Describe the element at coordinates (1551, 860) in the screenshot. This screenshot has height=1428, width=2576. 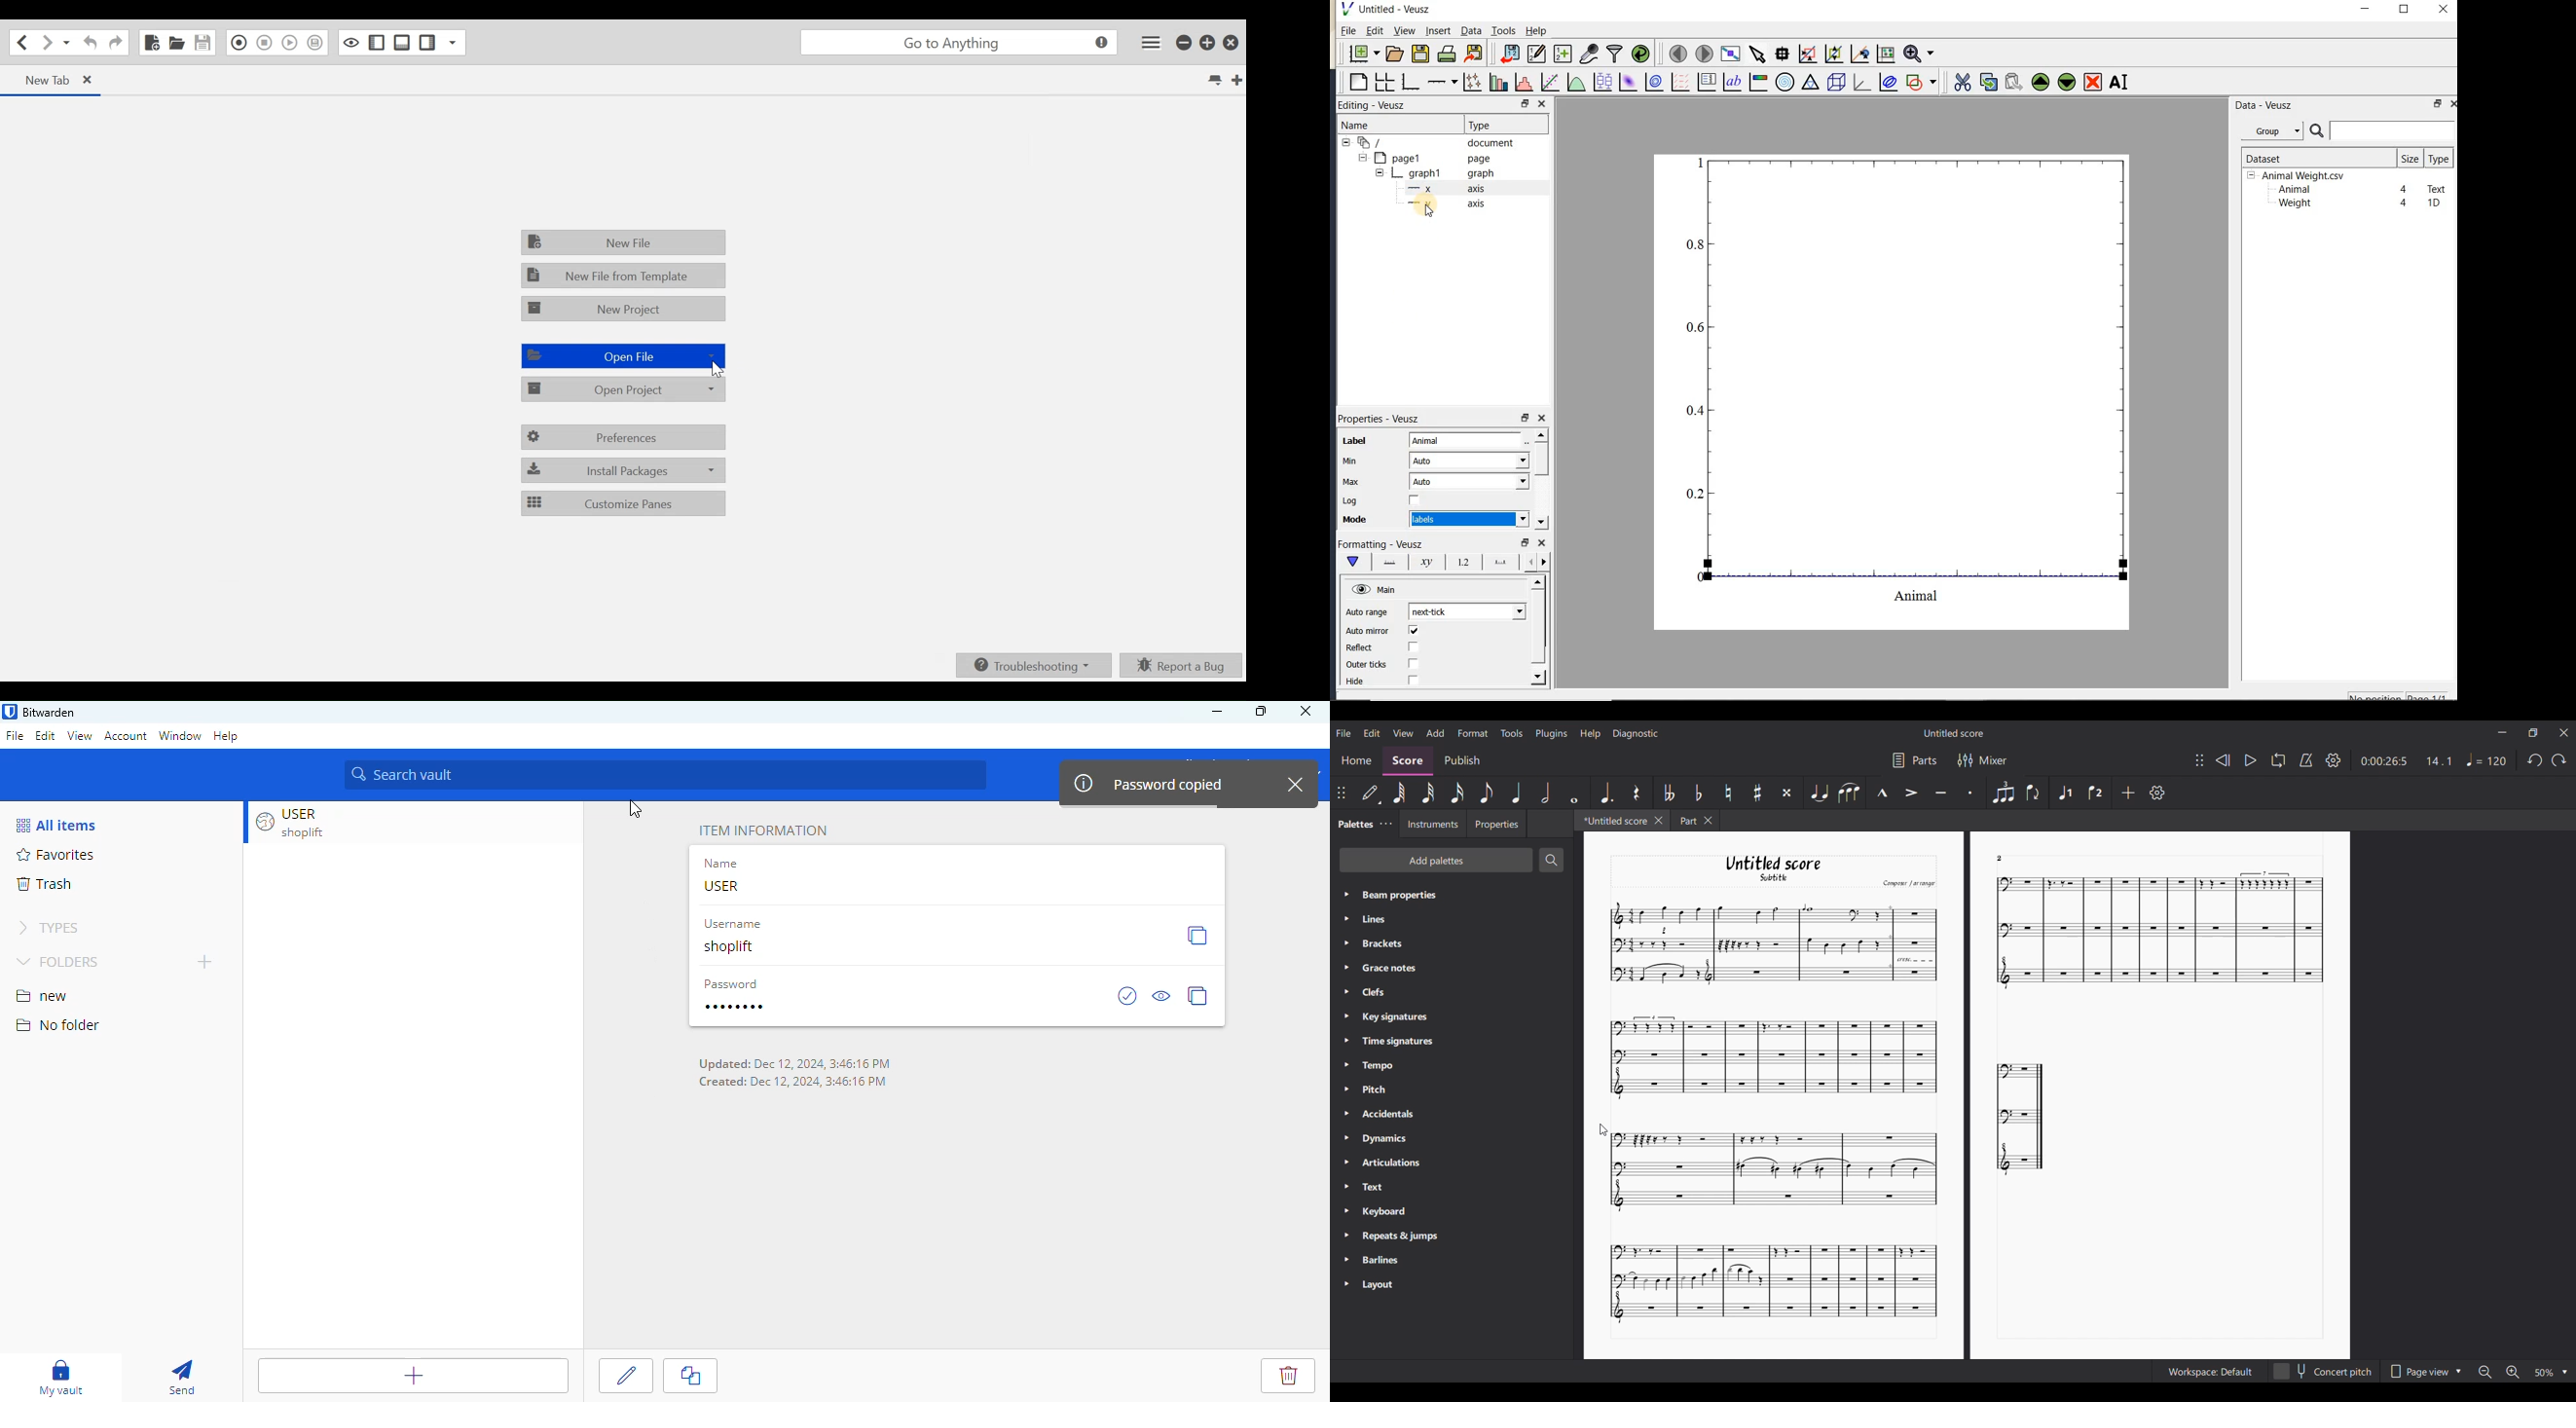
I see `Search` at that location.